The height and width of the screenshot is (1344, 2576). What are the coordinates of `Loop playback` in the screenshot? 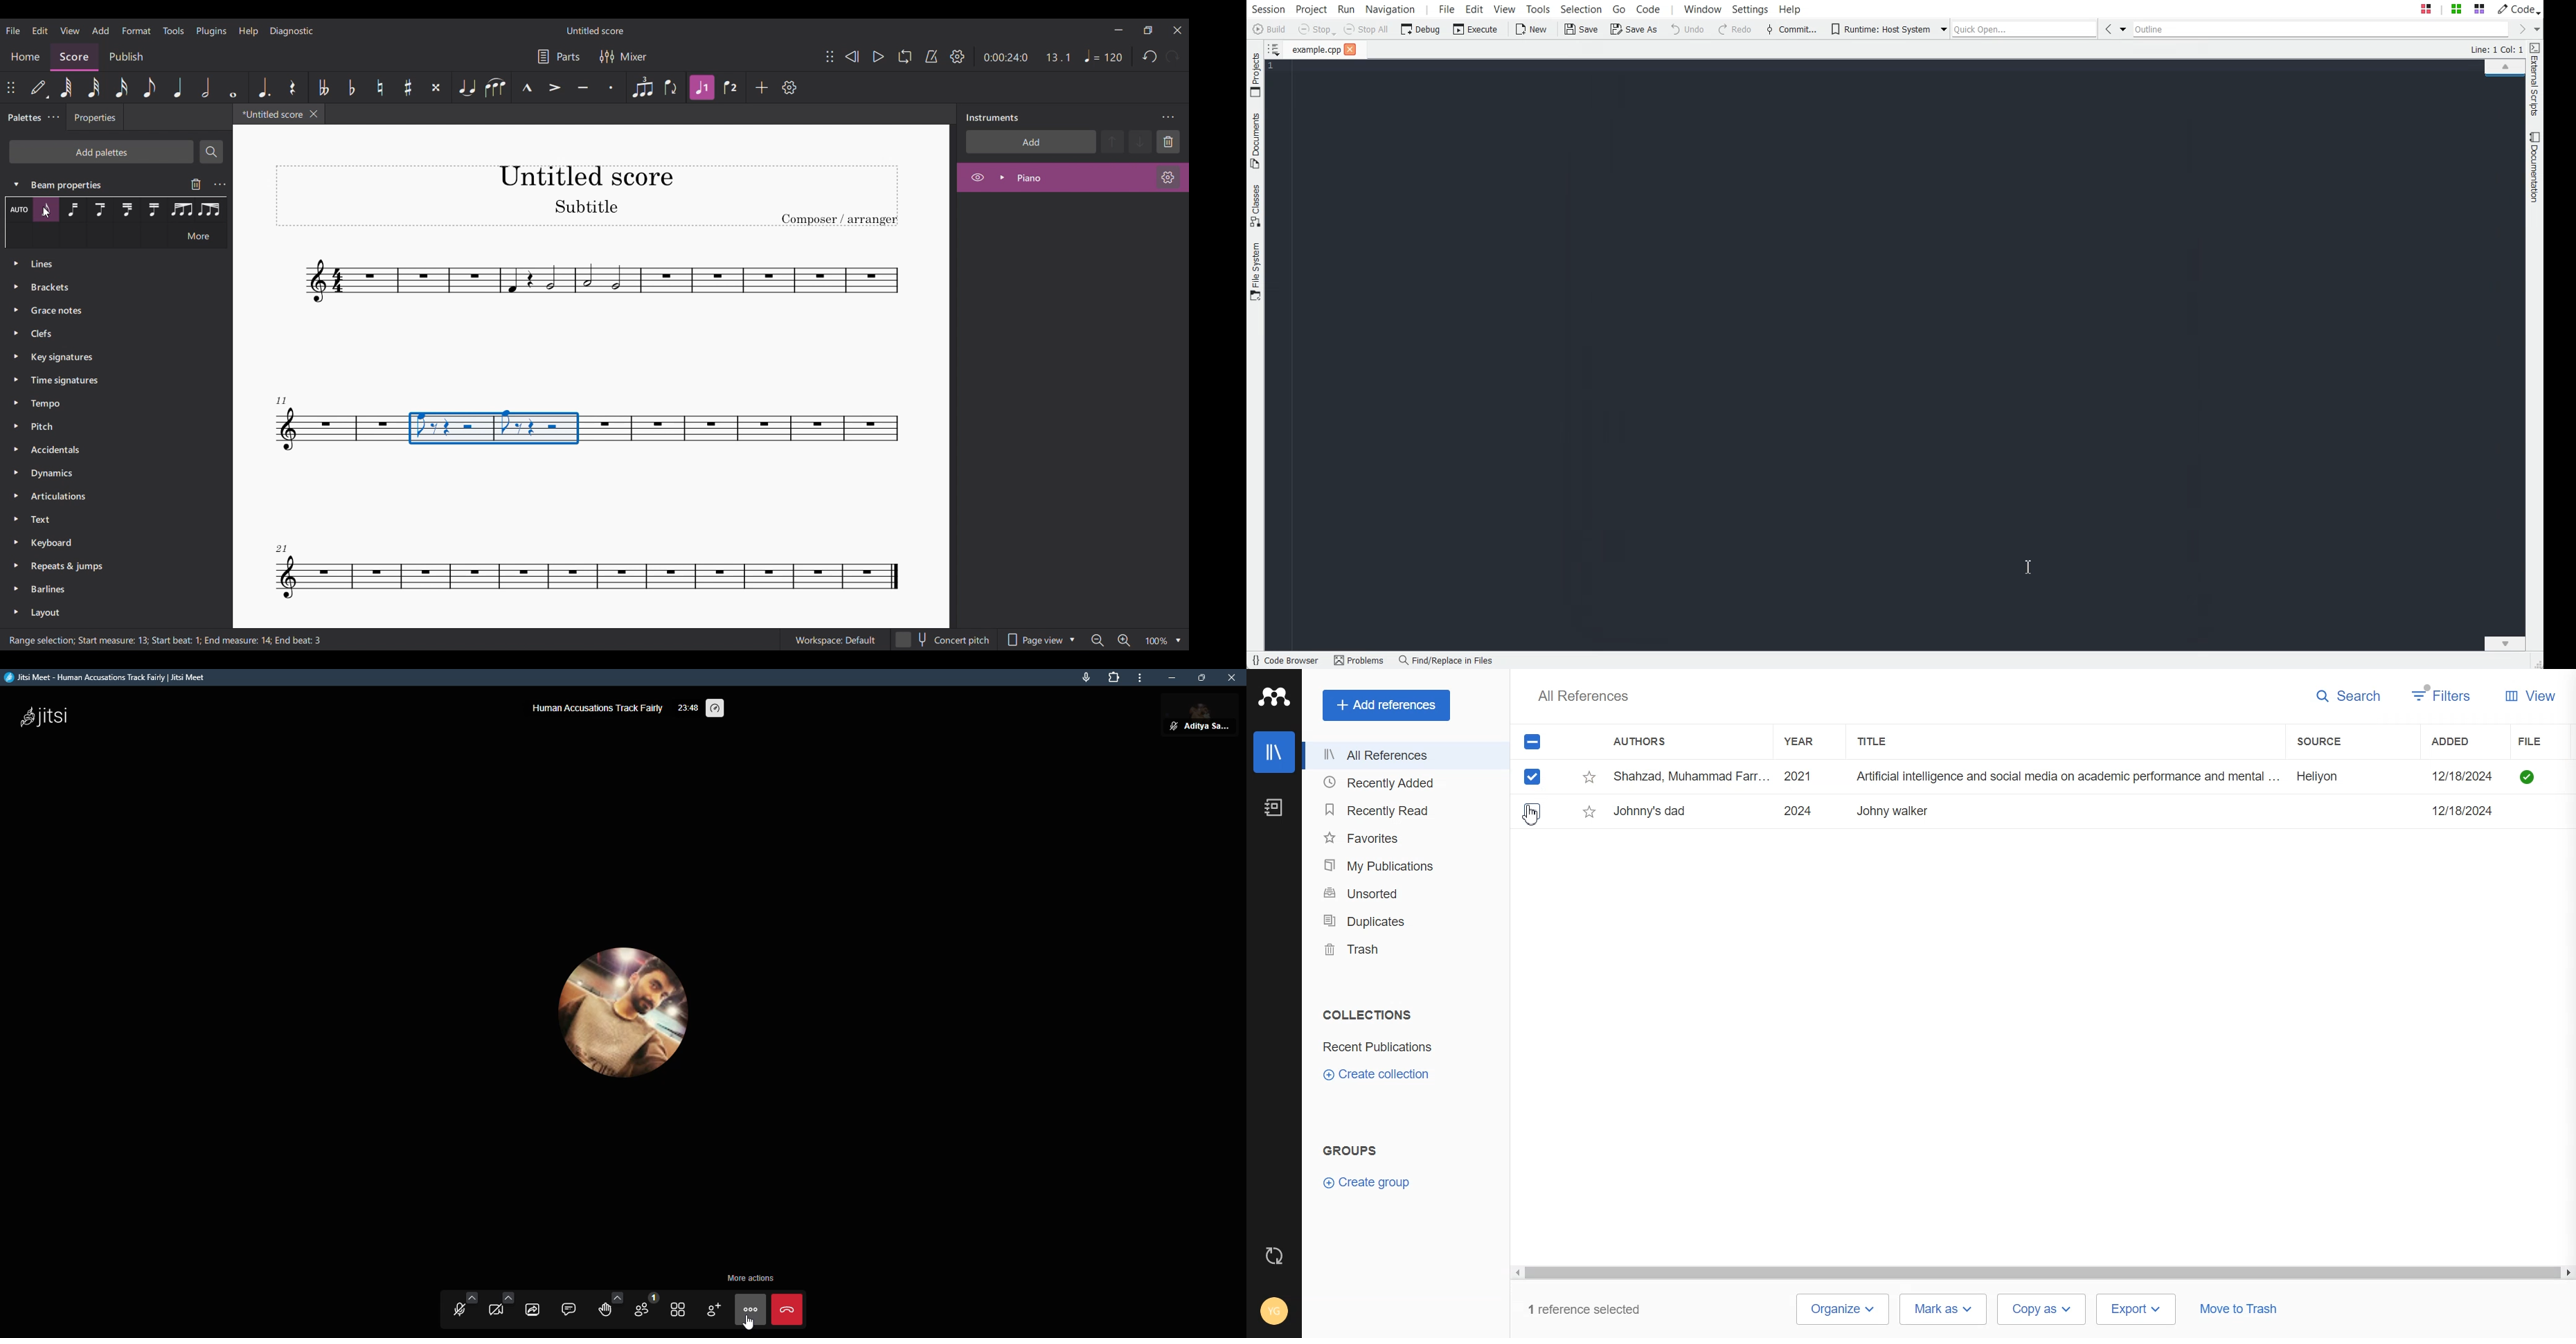 It's located at (905, 56).